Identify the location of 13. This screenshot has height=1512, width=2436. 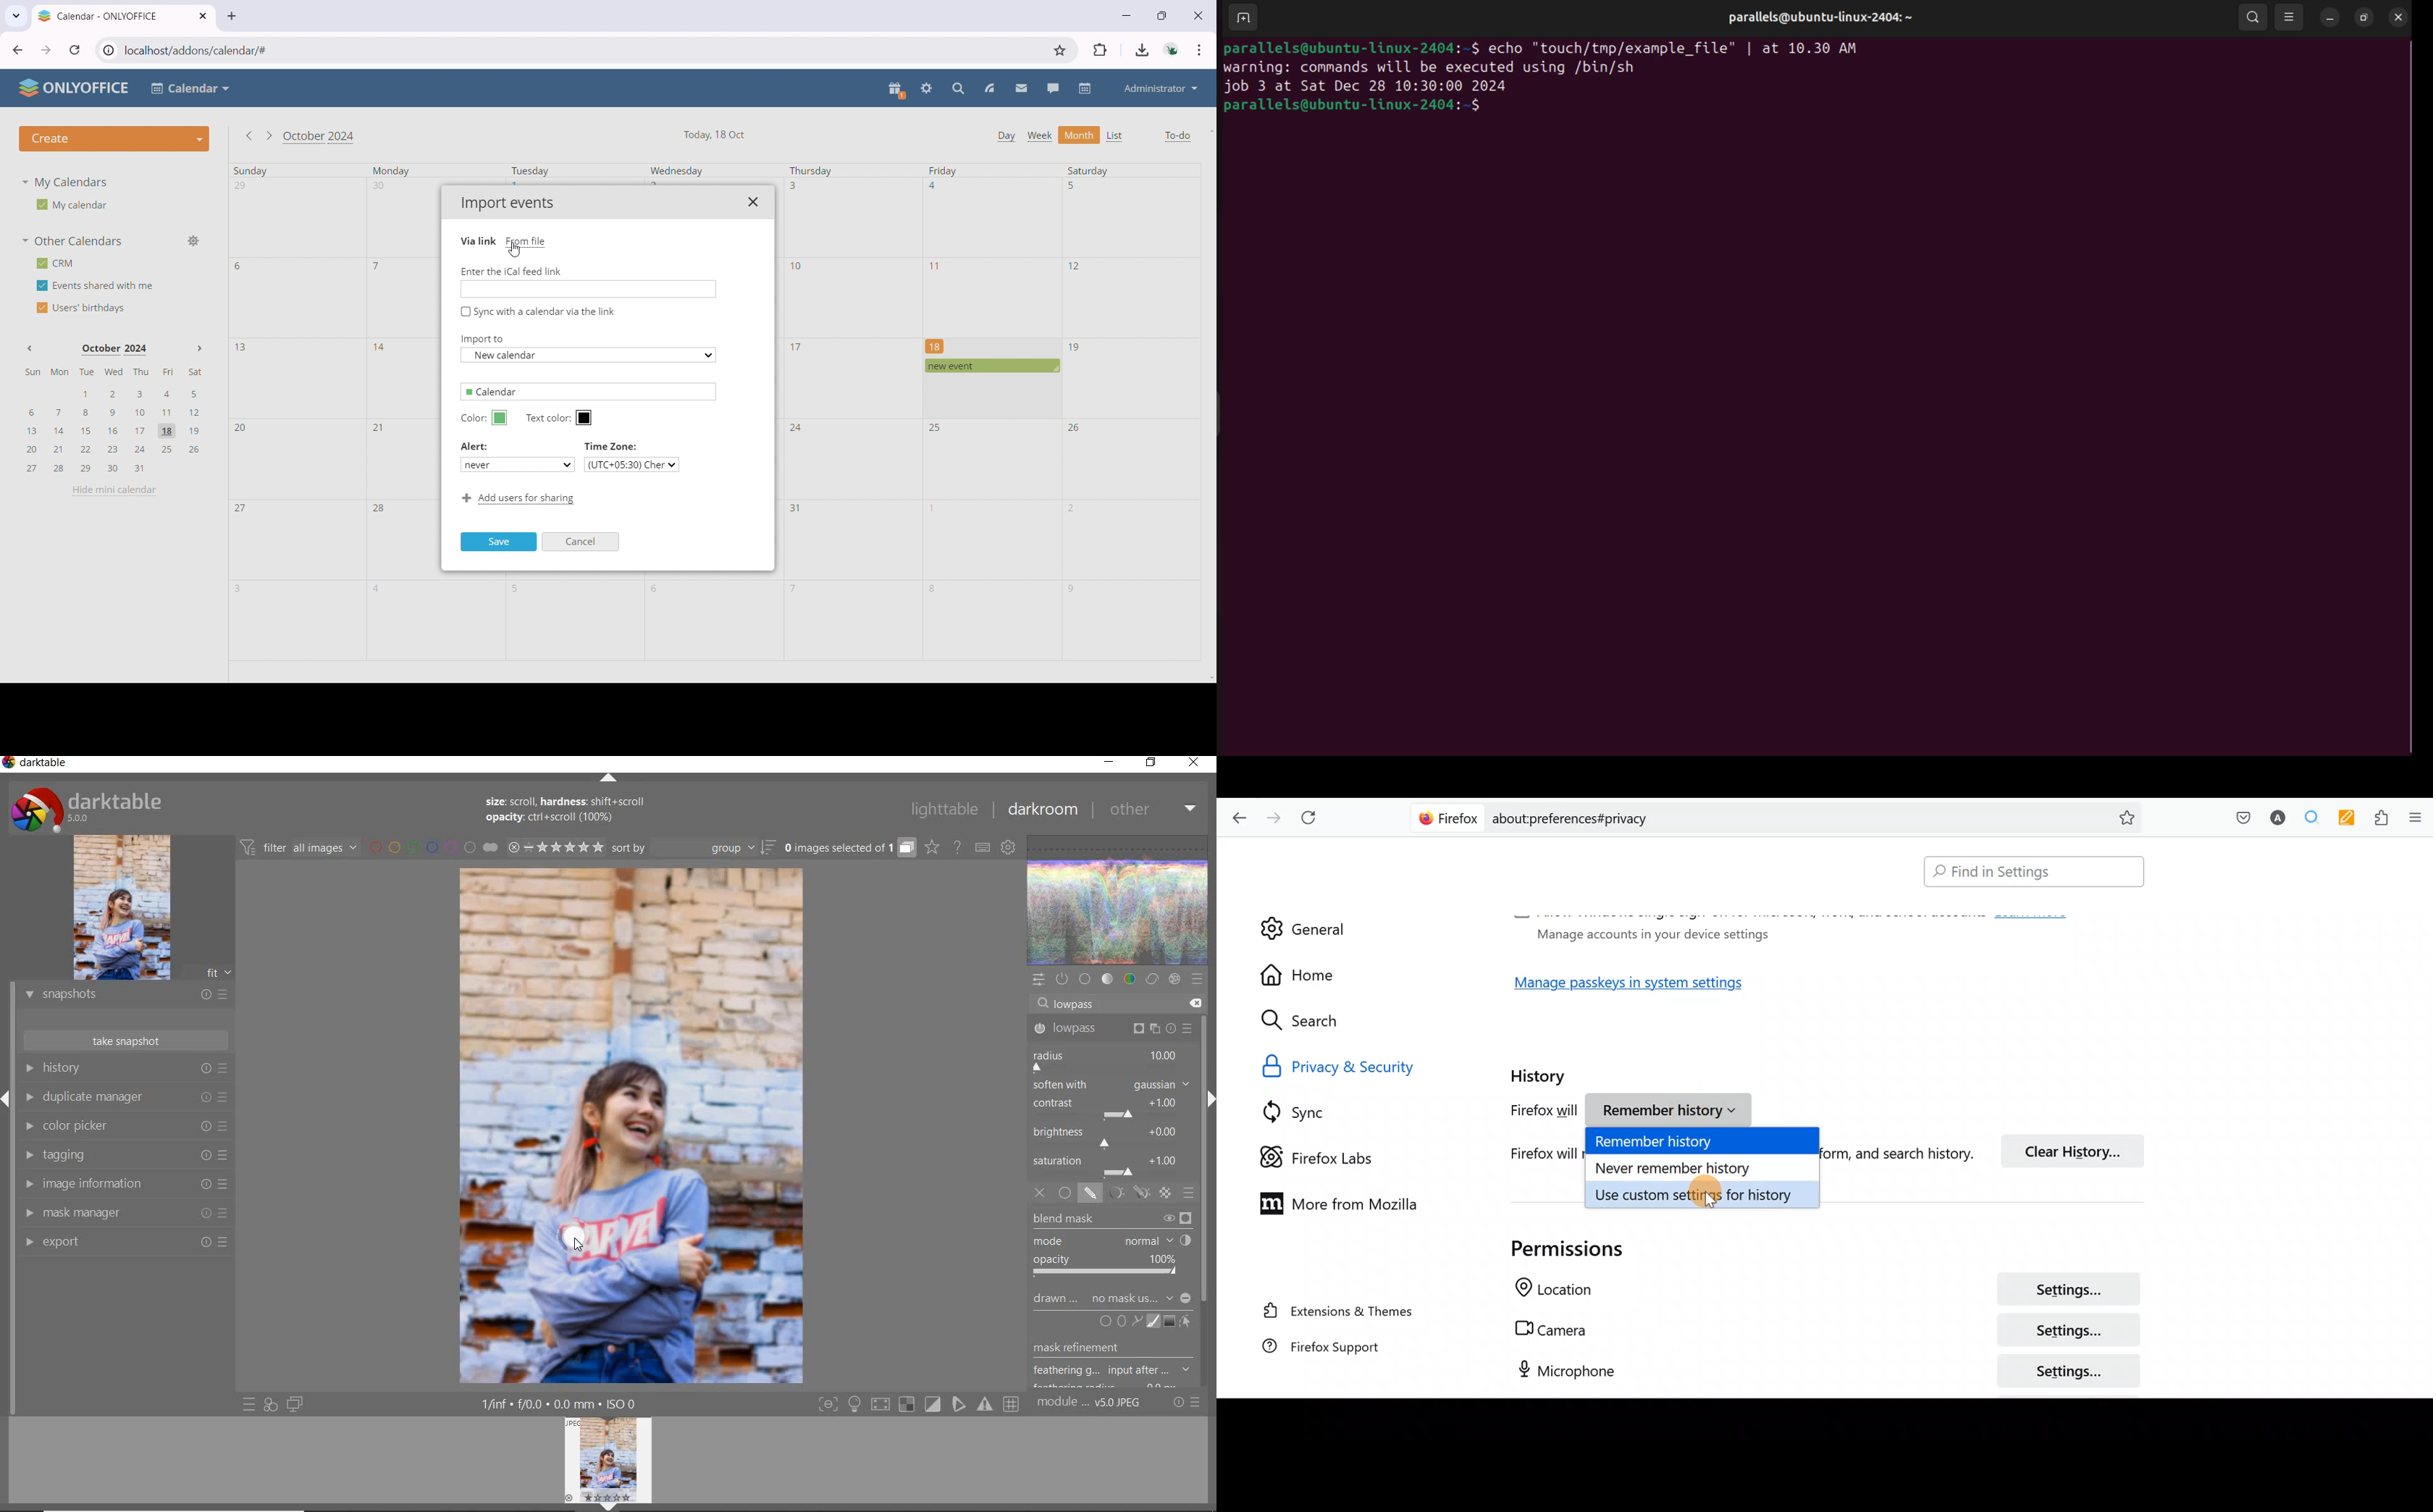
(241, 348).